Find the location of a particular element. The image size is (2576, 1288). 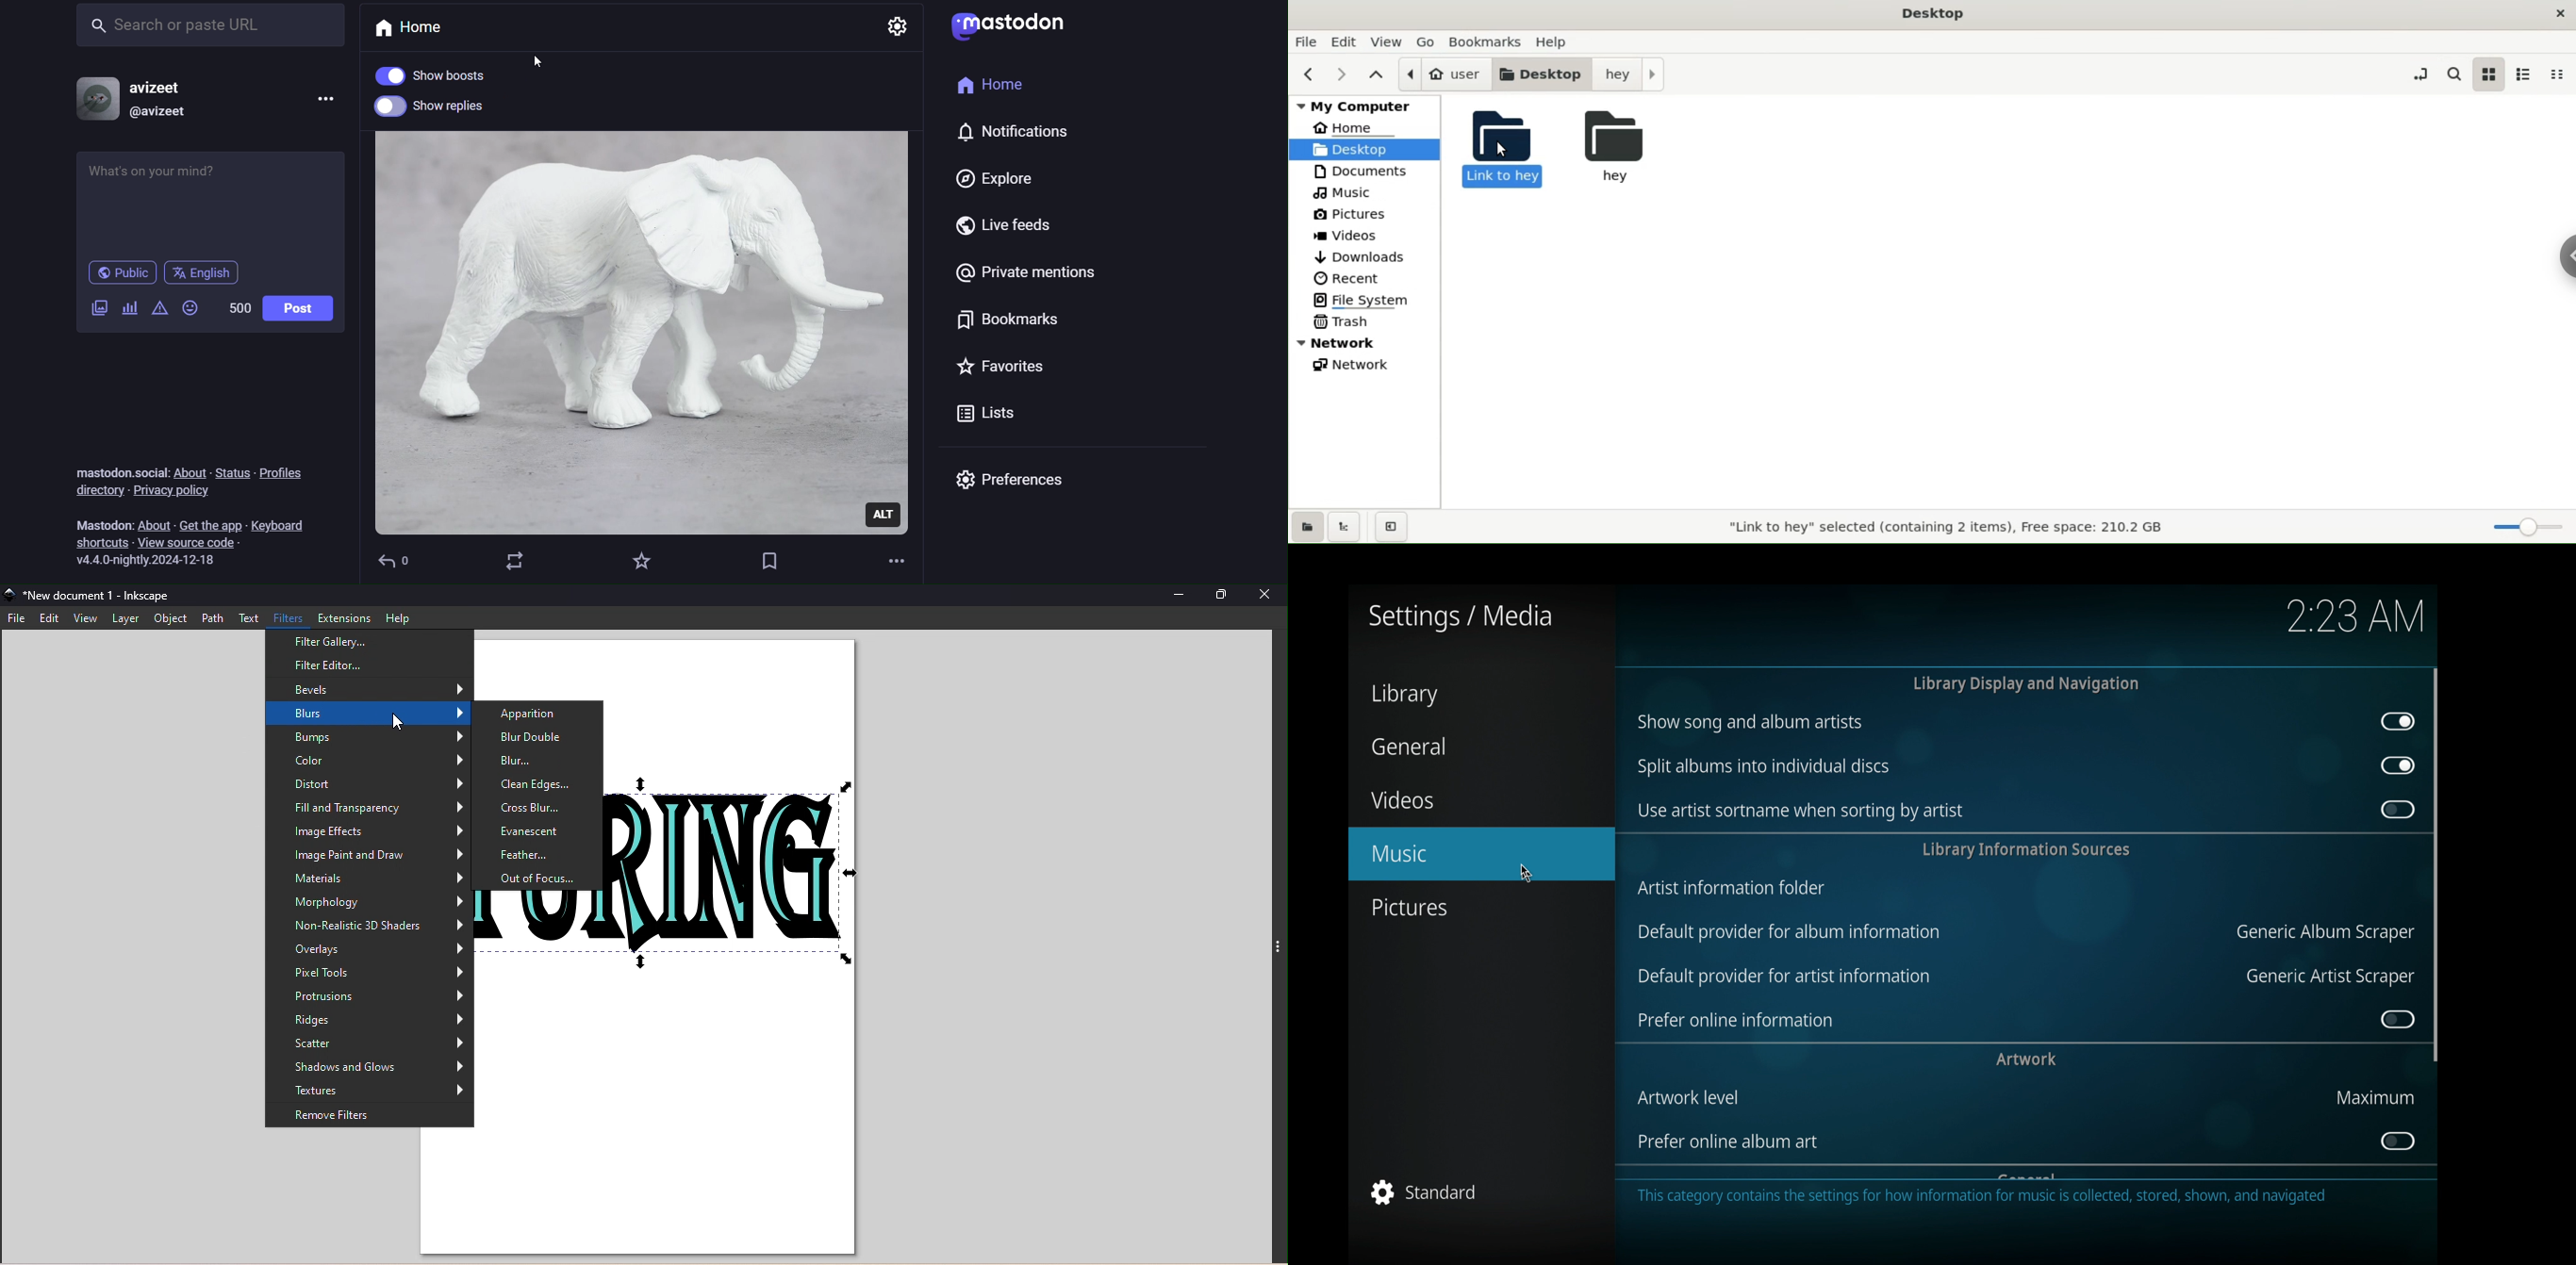

recent is located at coordinates (1346, 280).